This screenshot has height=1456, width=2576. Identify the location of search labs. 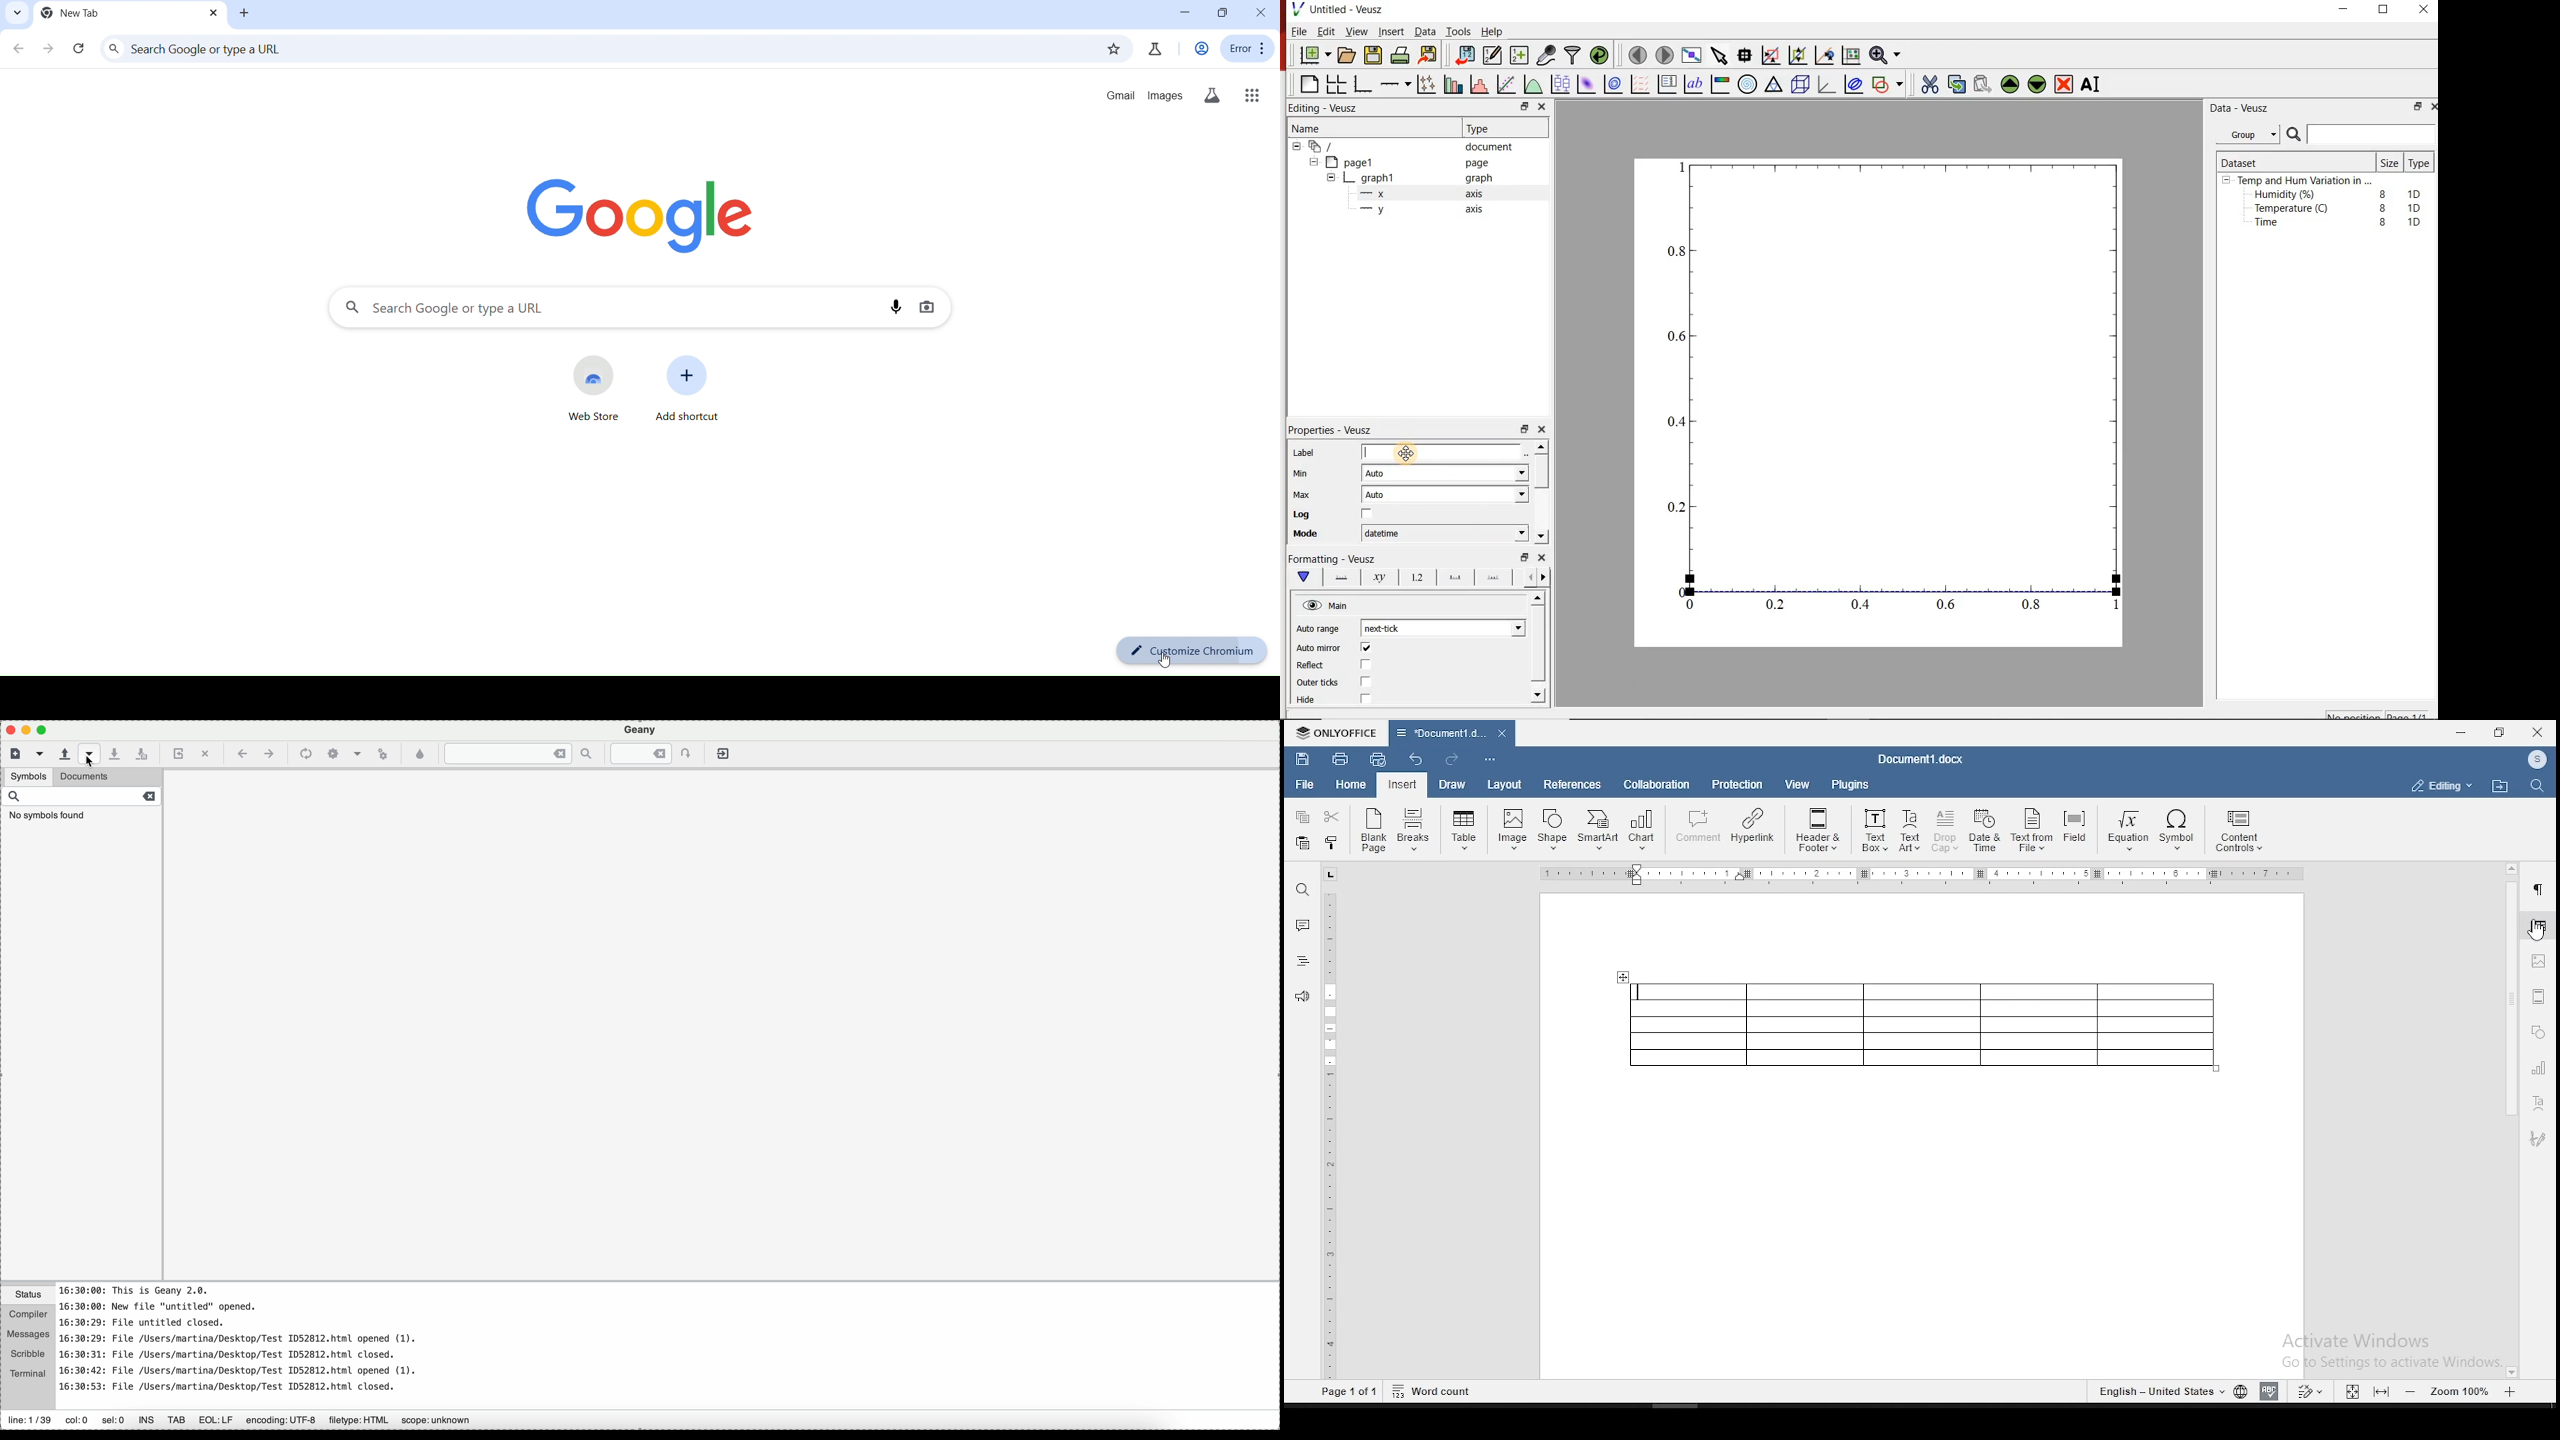
(1155, 49).